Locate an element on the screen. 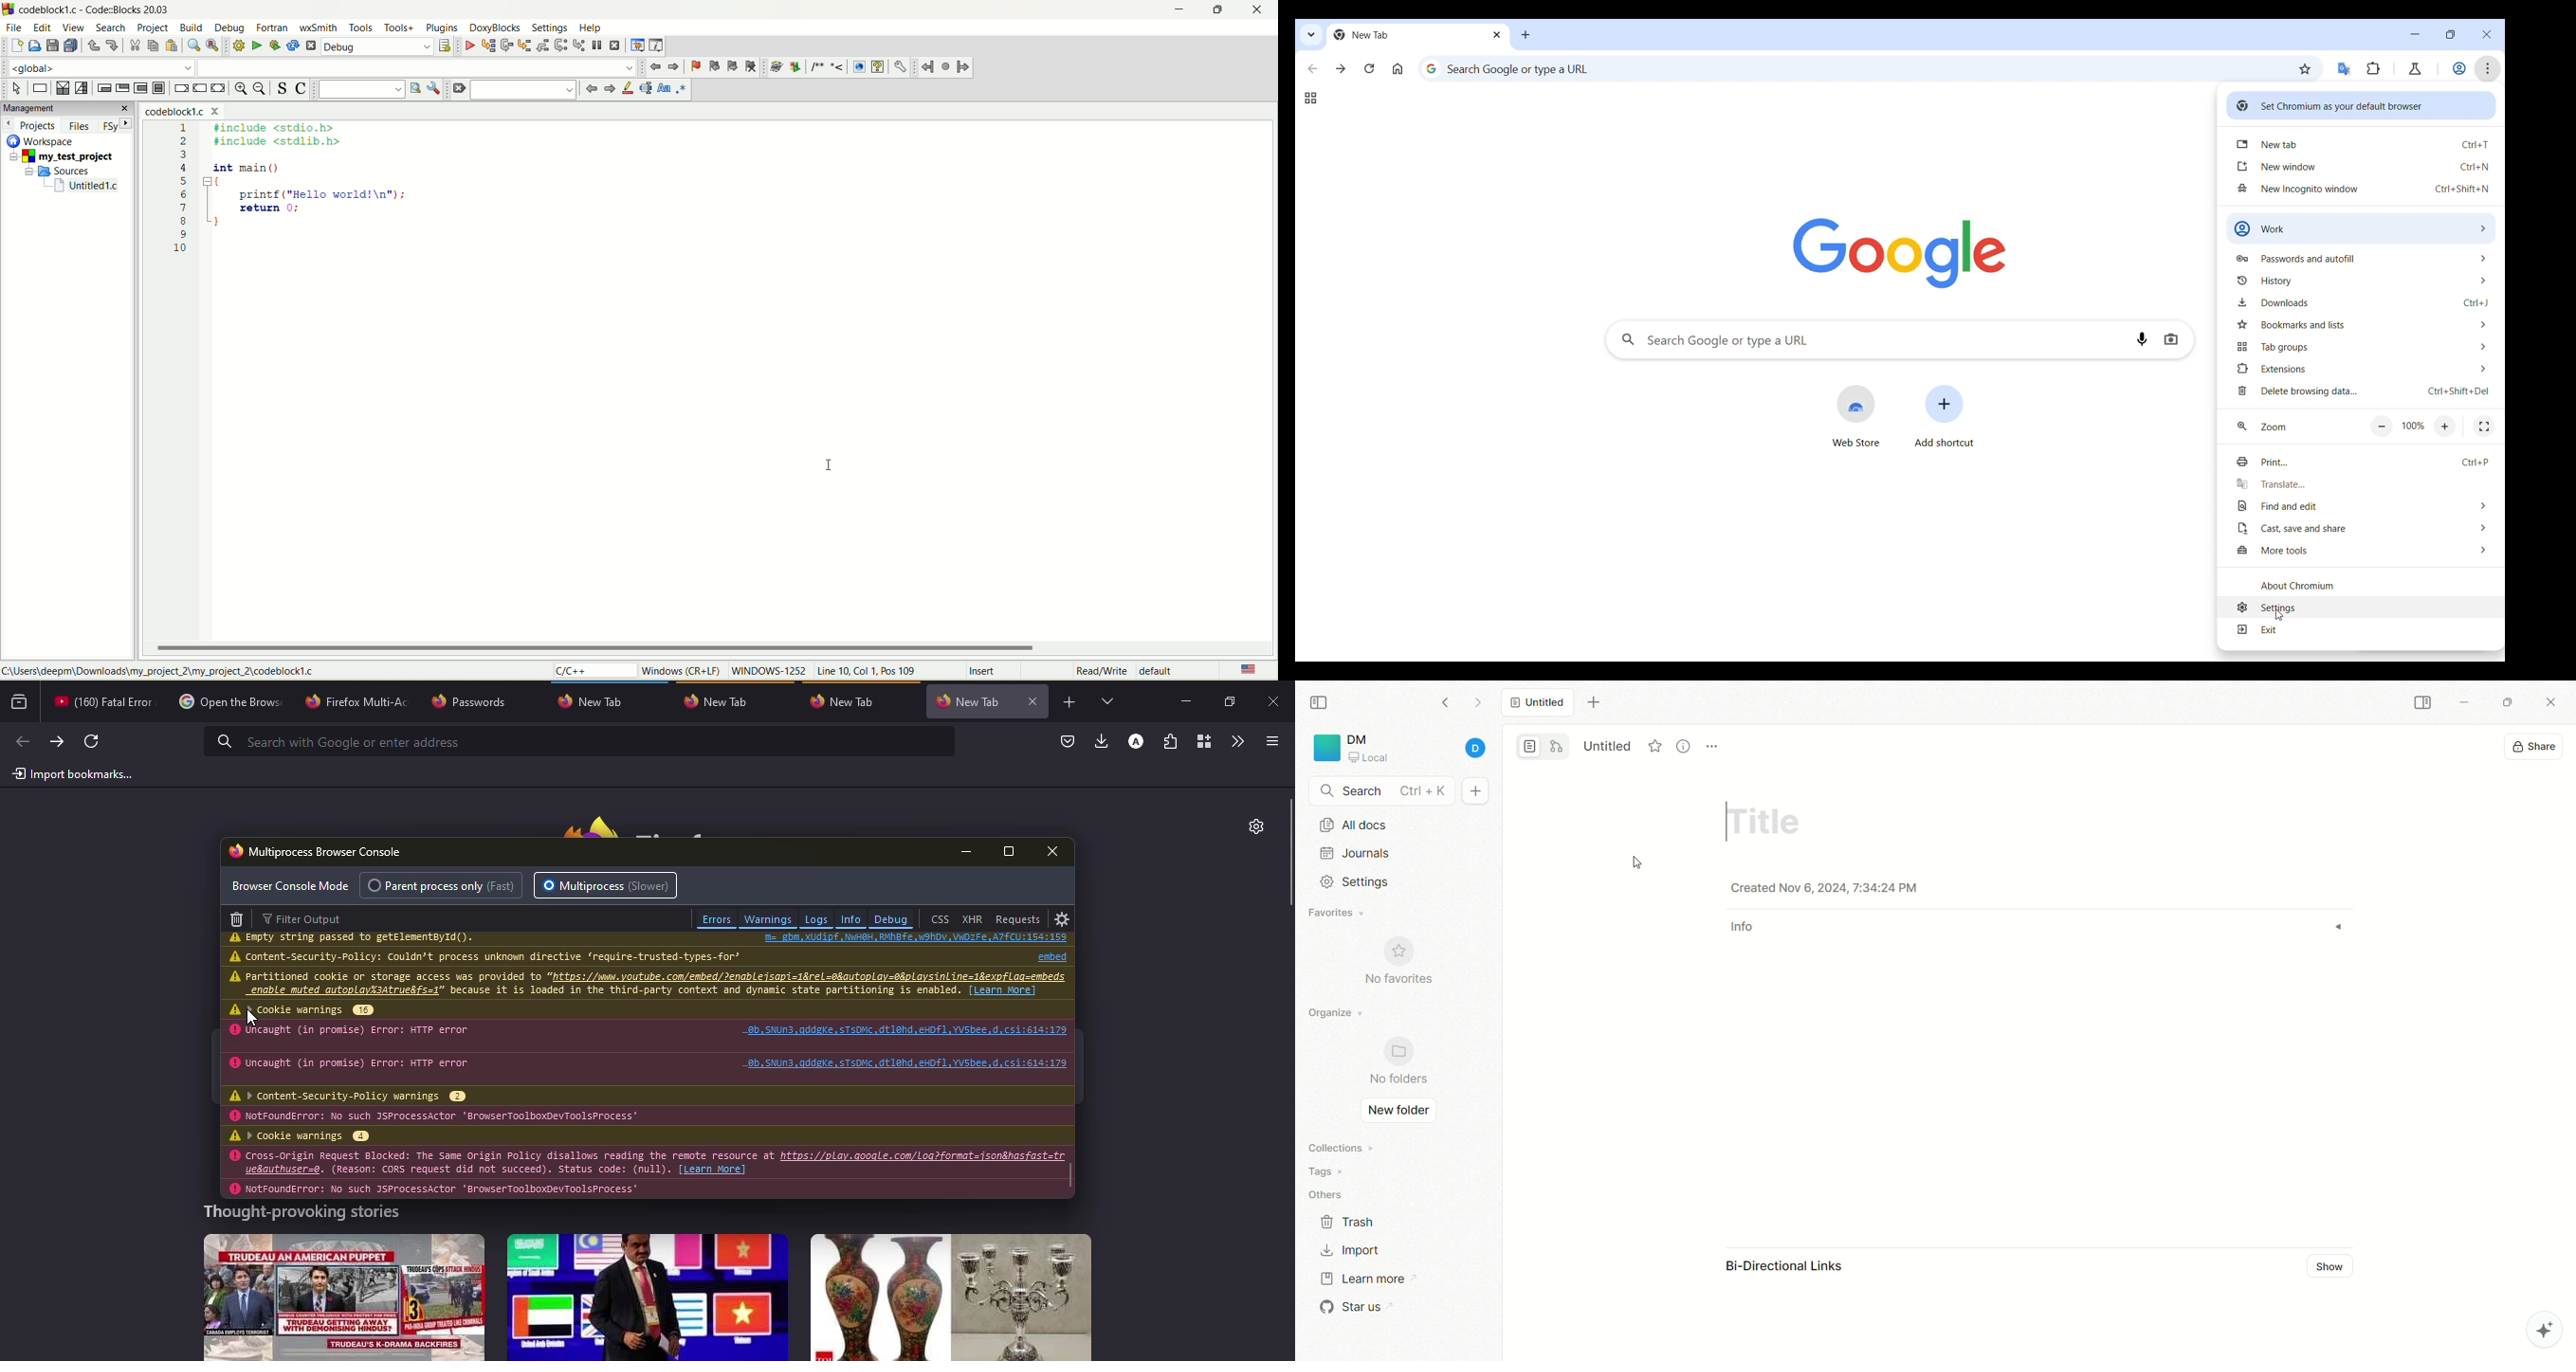 The width and height of the screenshot is (2576, 1372). Search Google or type a url is located at coordinates (1867, 340).